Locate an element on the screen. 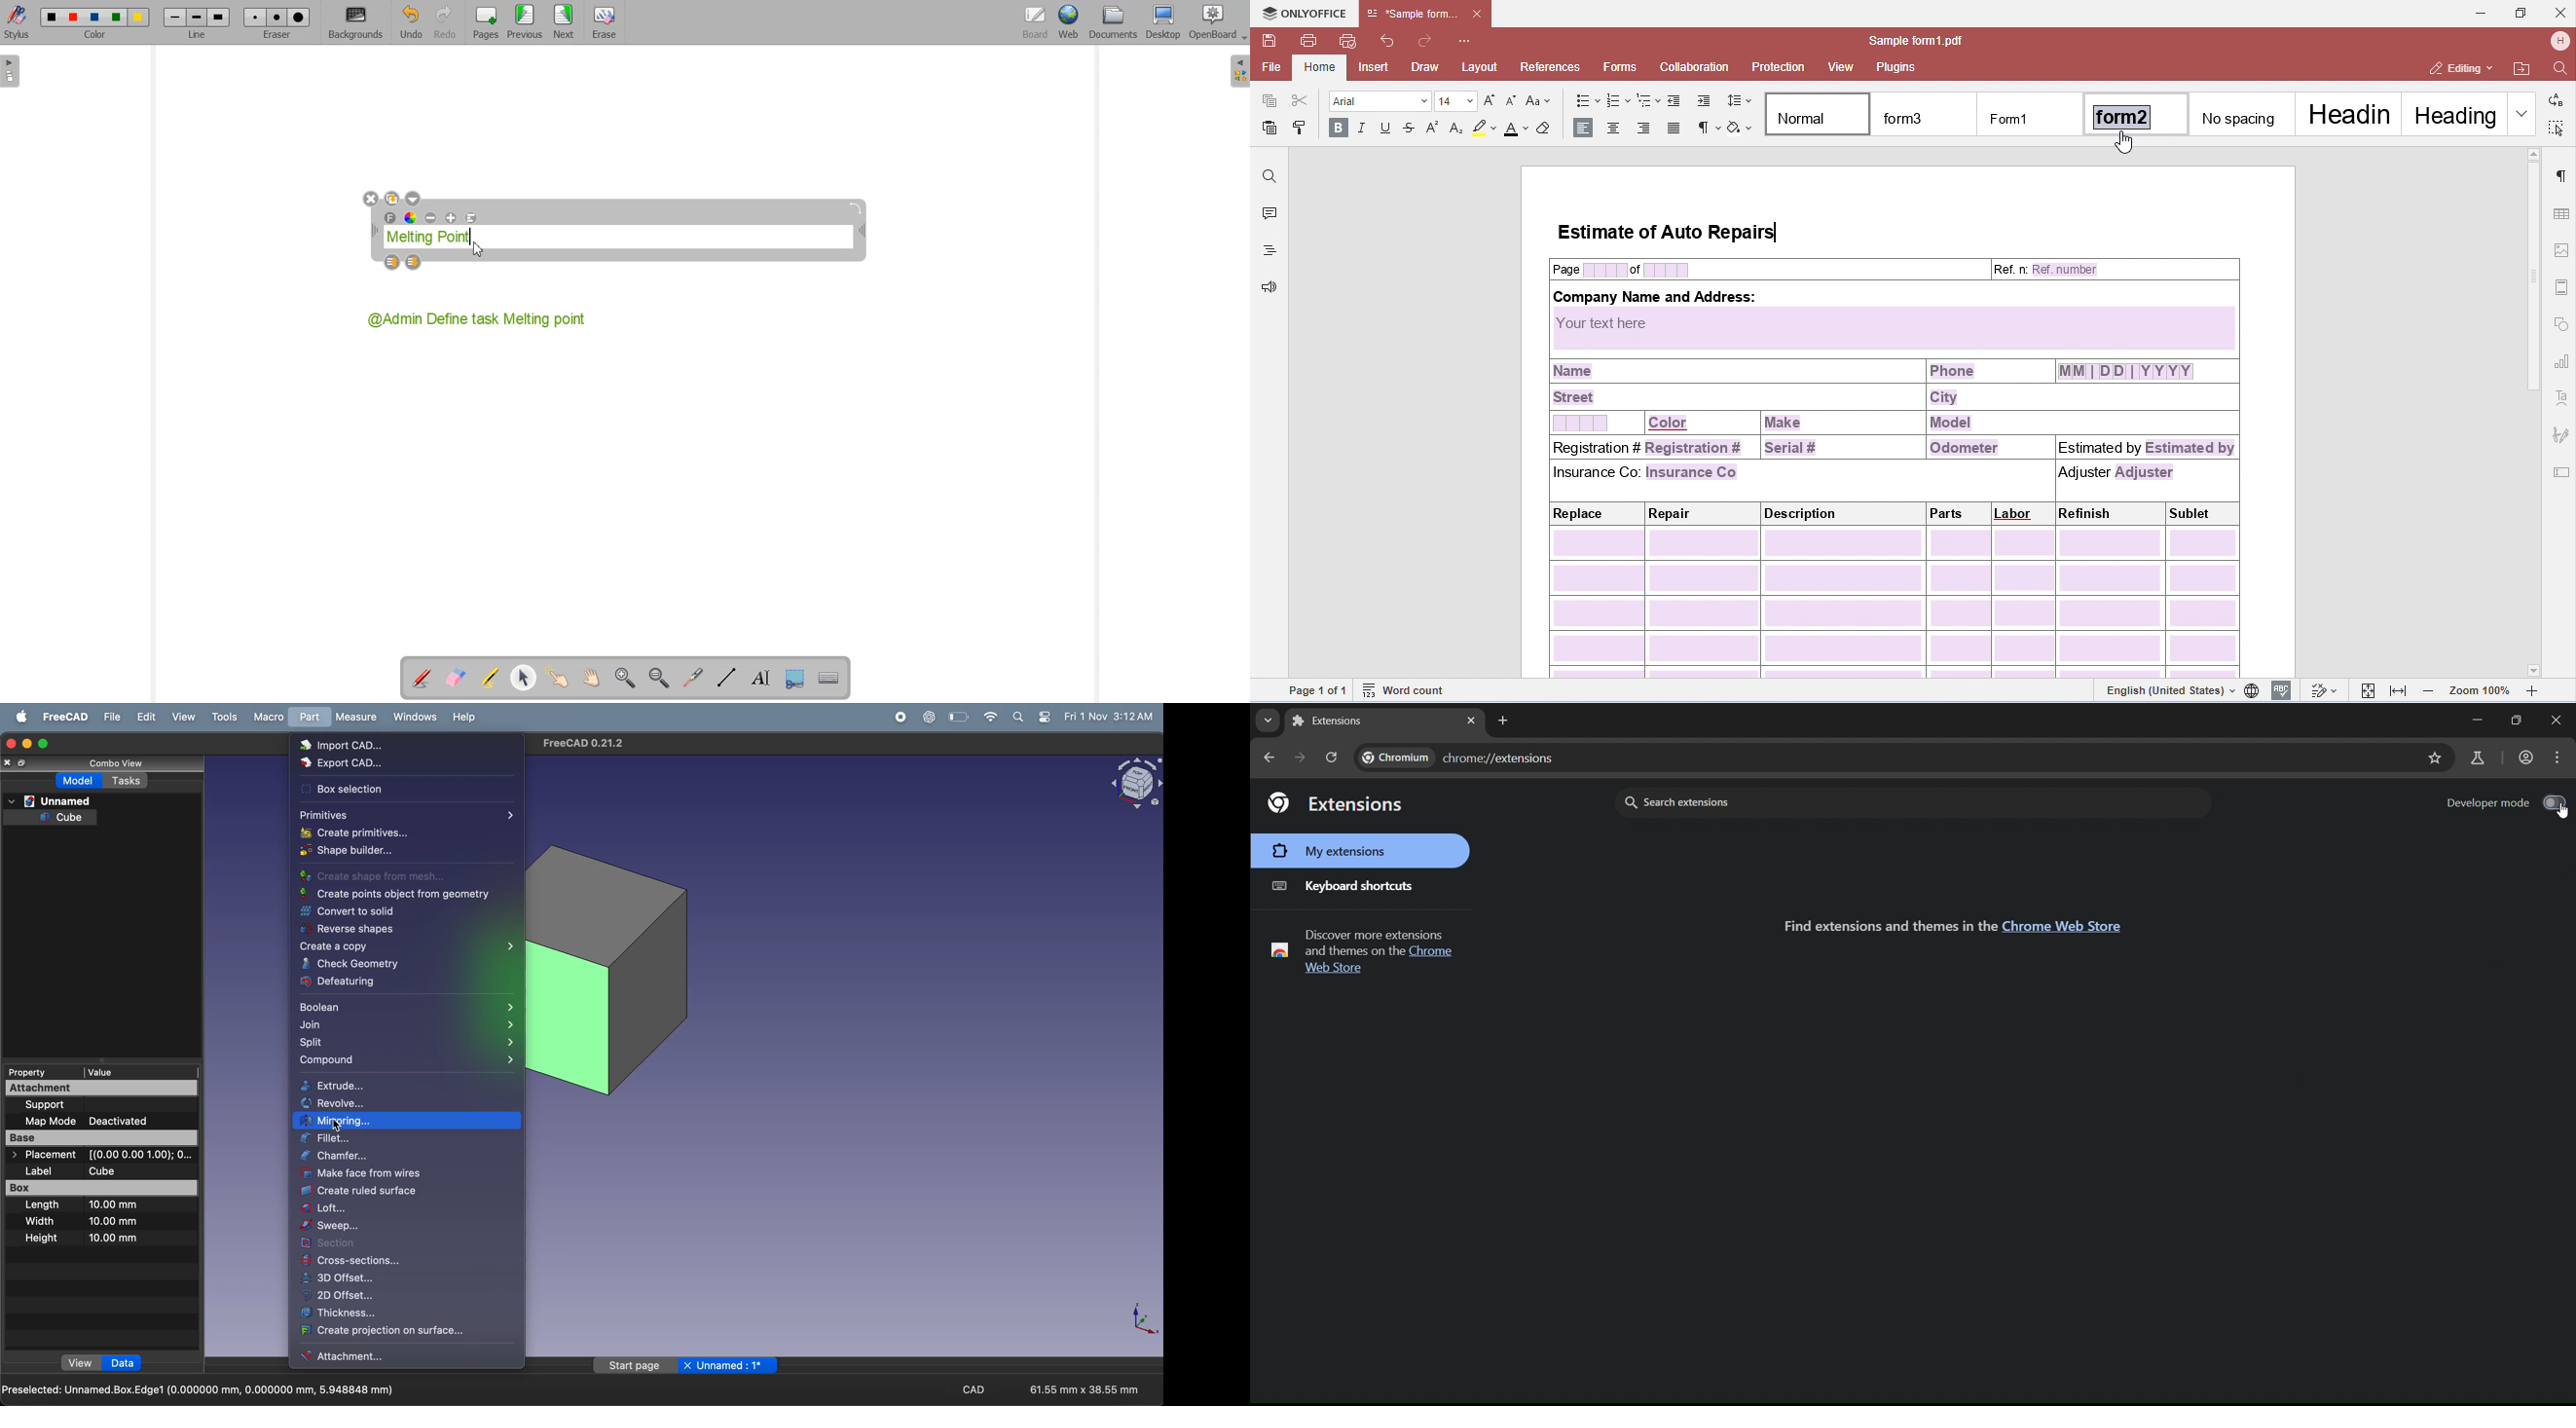 This screenshot has height=1428, width=2576. cube is located at coordinates (623, 972).